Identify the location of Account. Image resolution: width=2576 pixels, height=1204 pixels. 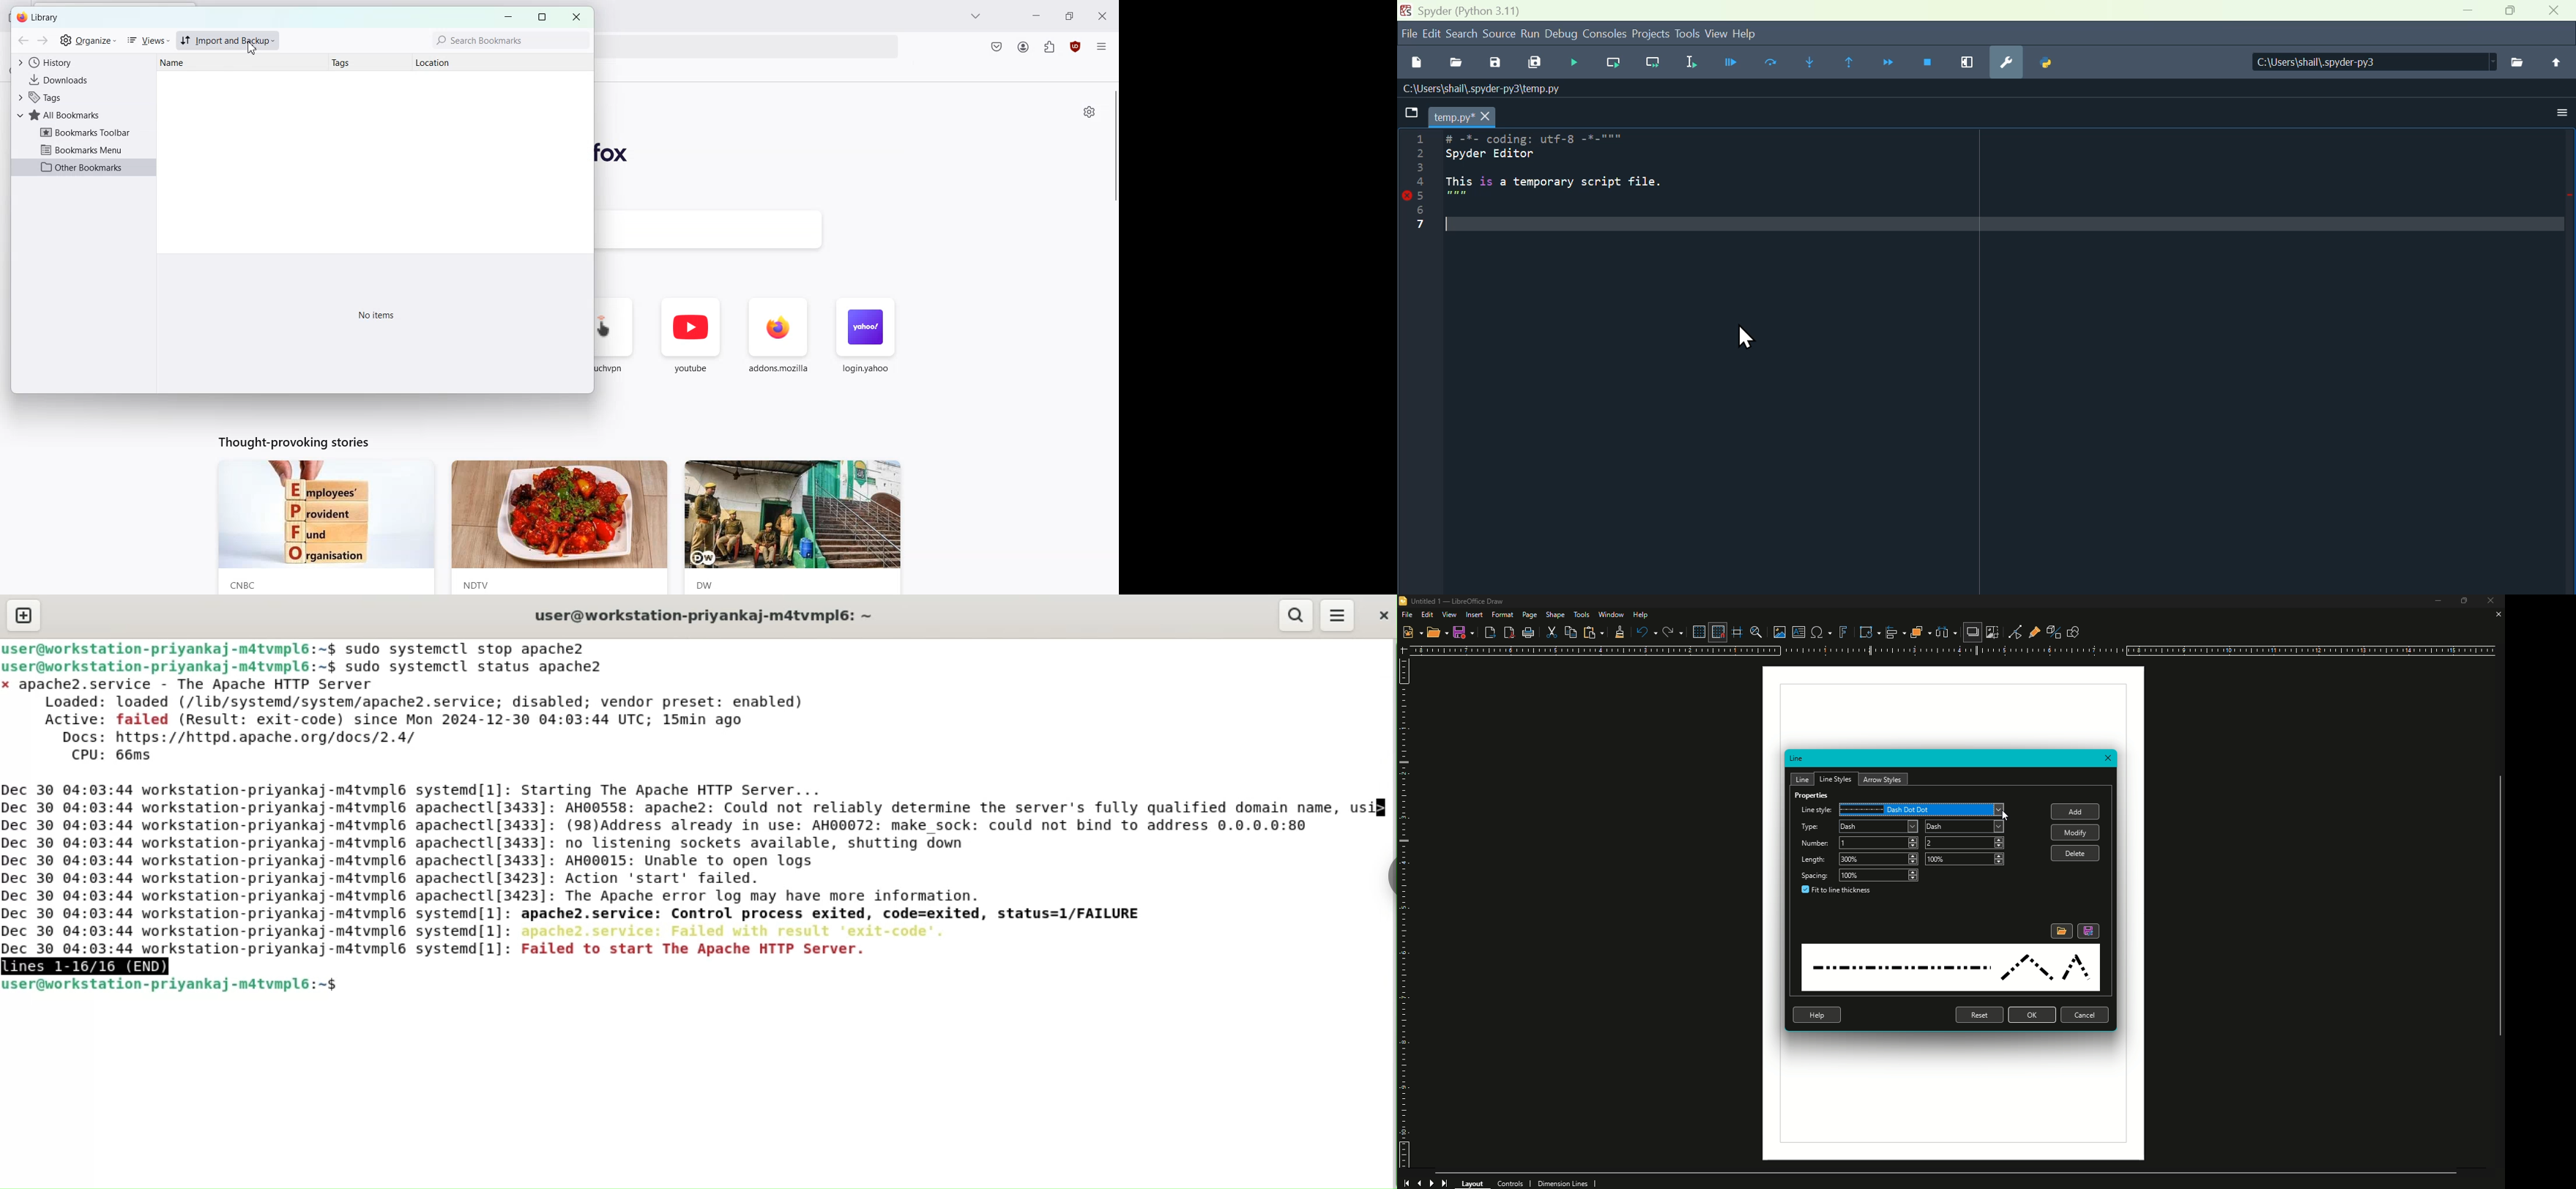
(1024, 47).